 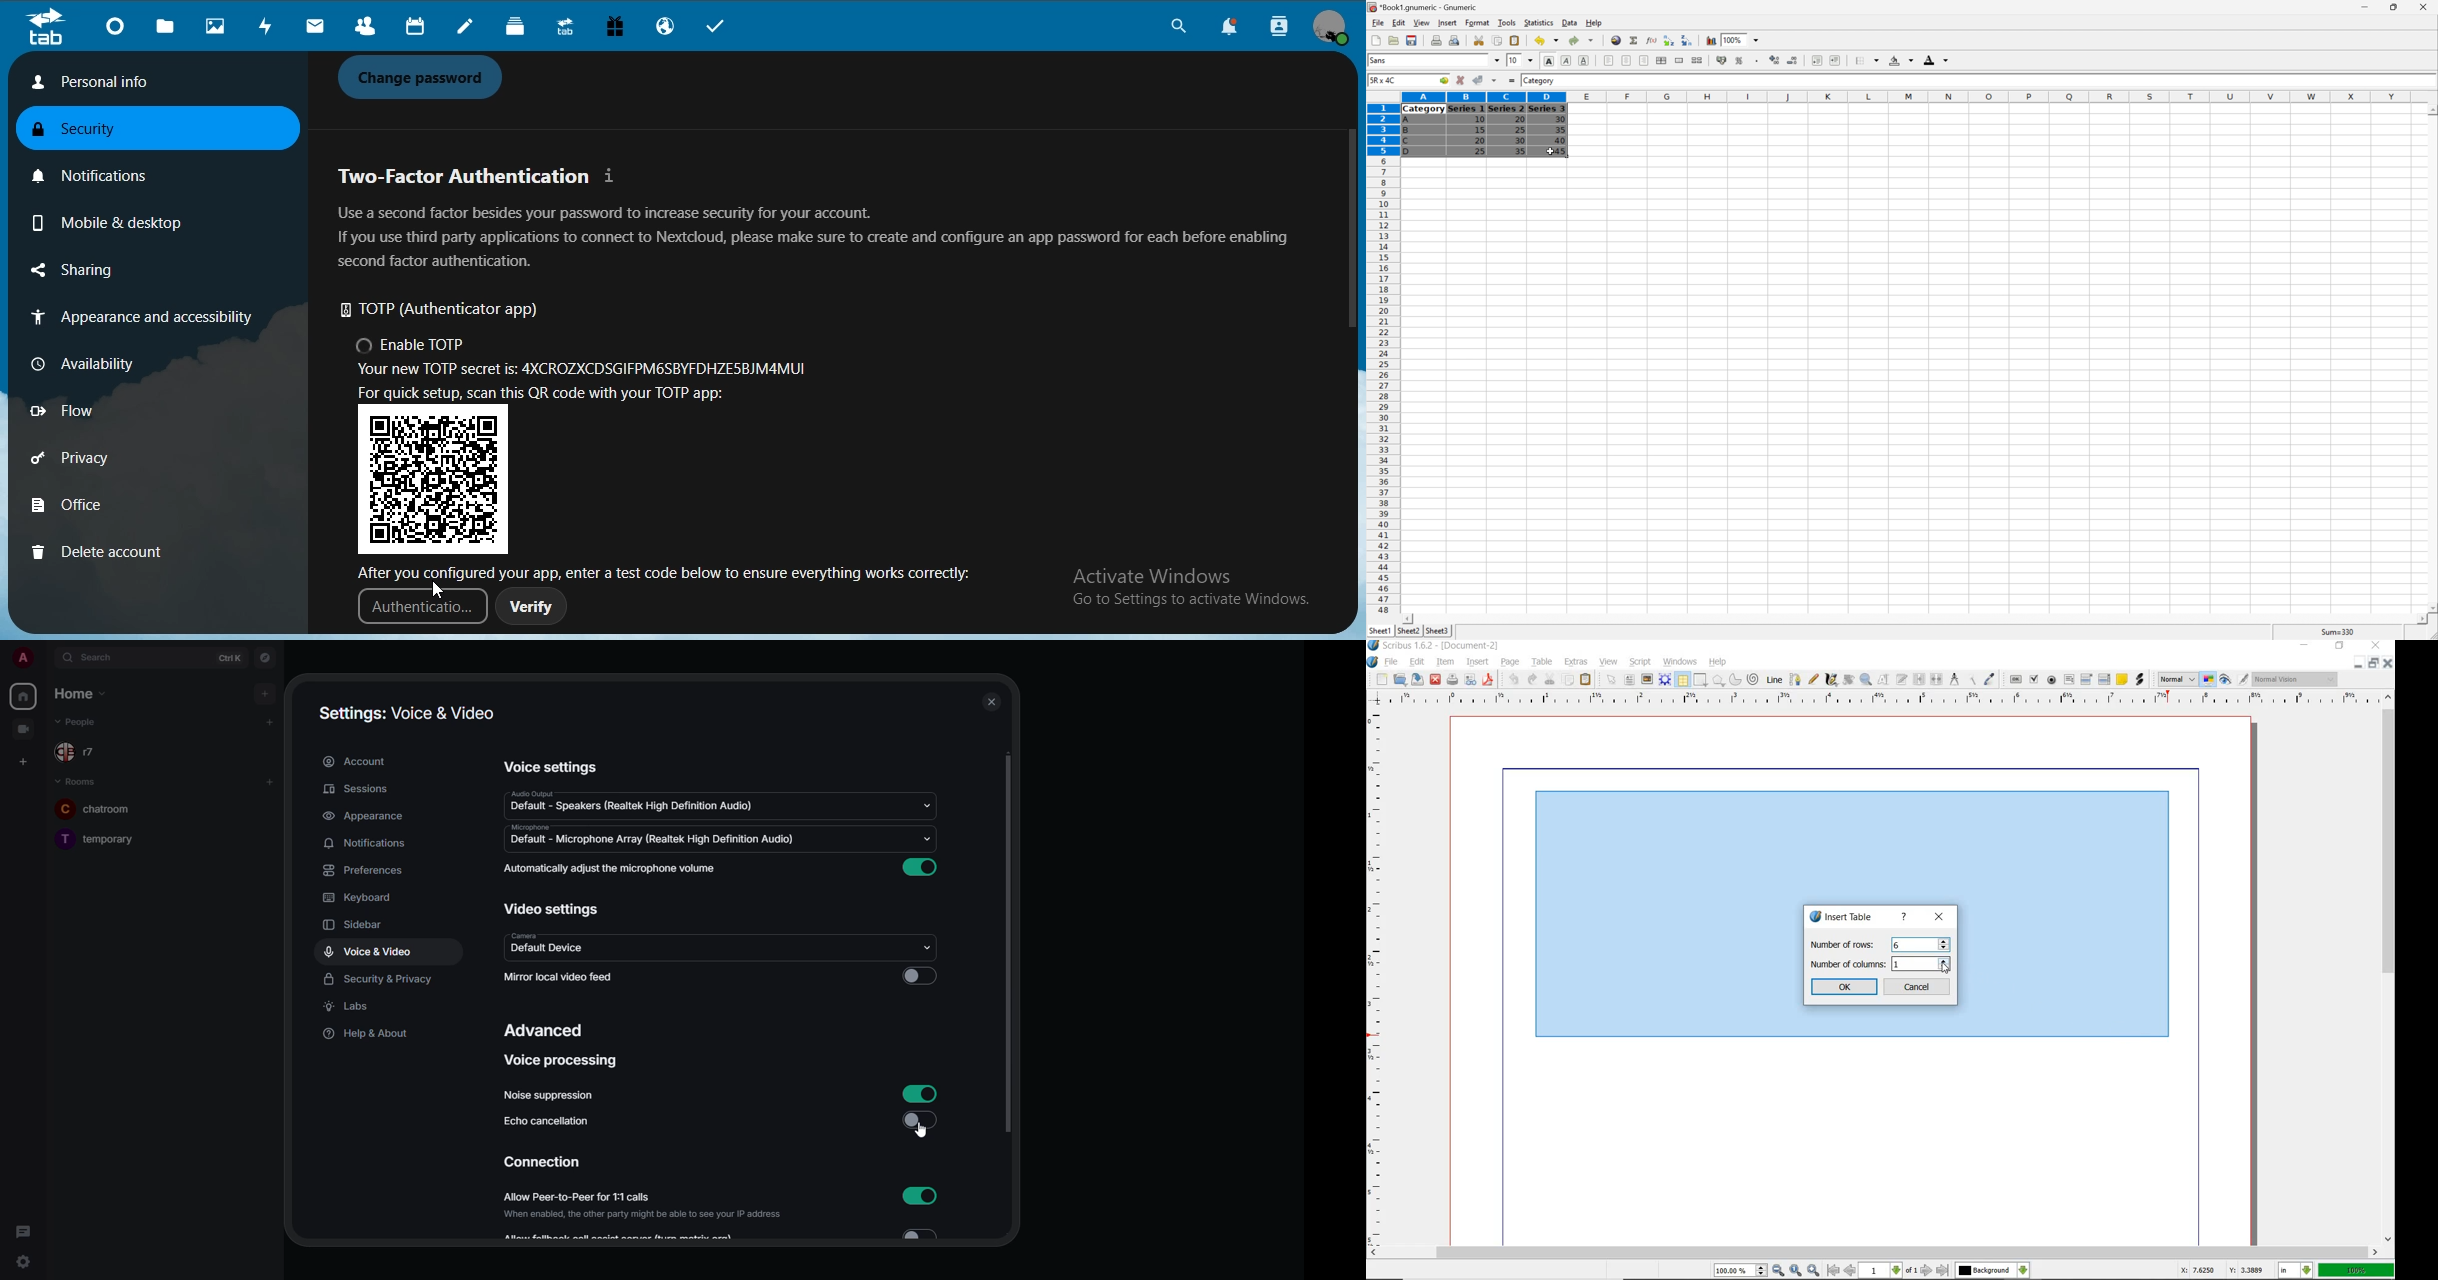 I want to click on safe as pdf, so click(x=1488, y=680).